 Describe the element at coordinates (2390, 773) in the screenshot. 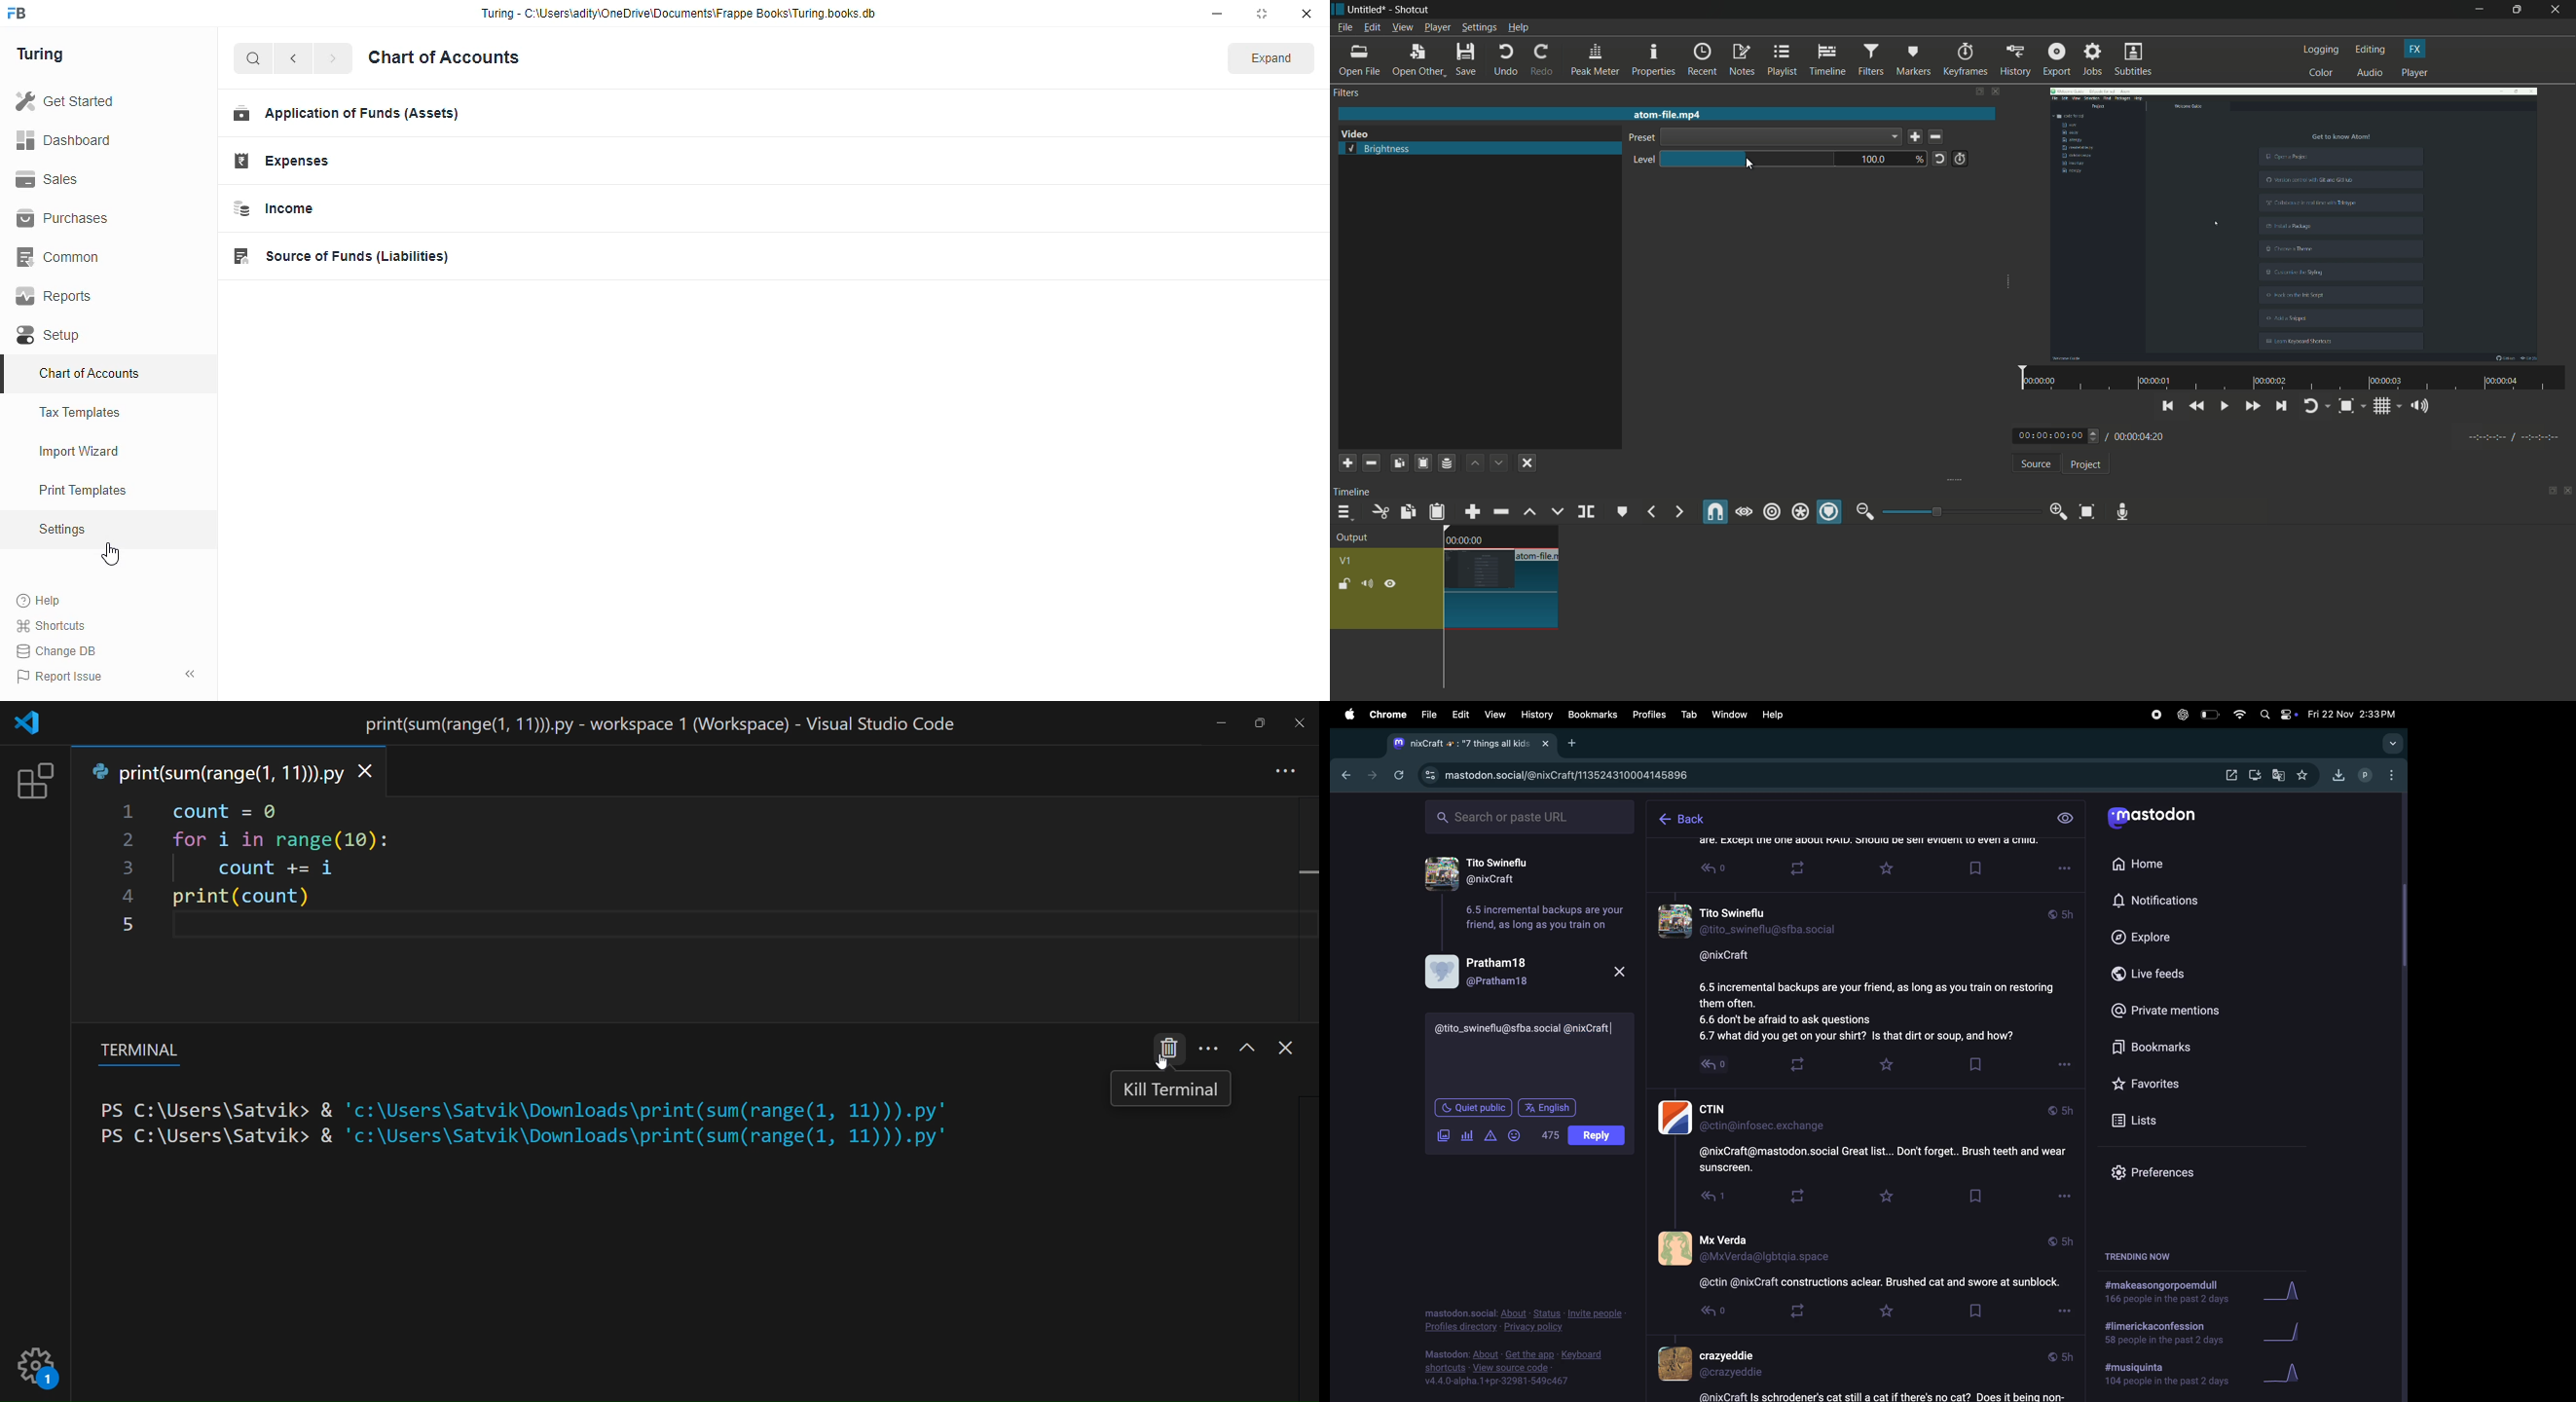

I see `option` at that location.